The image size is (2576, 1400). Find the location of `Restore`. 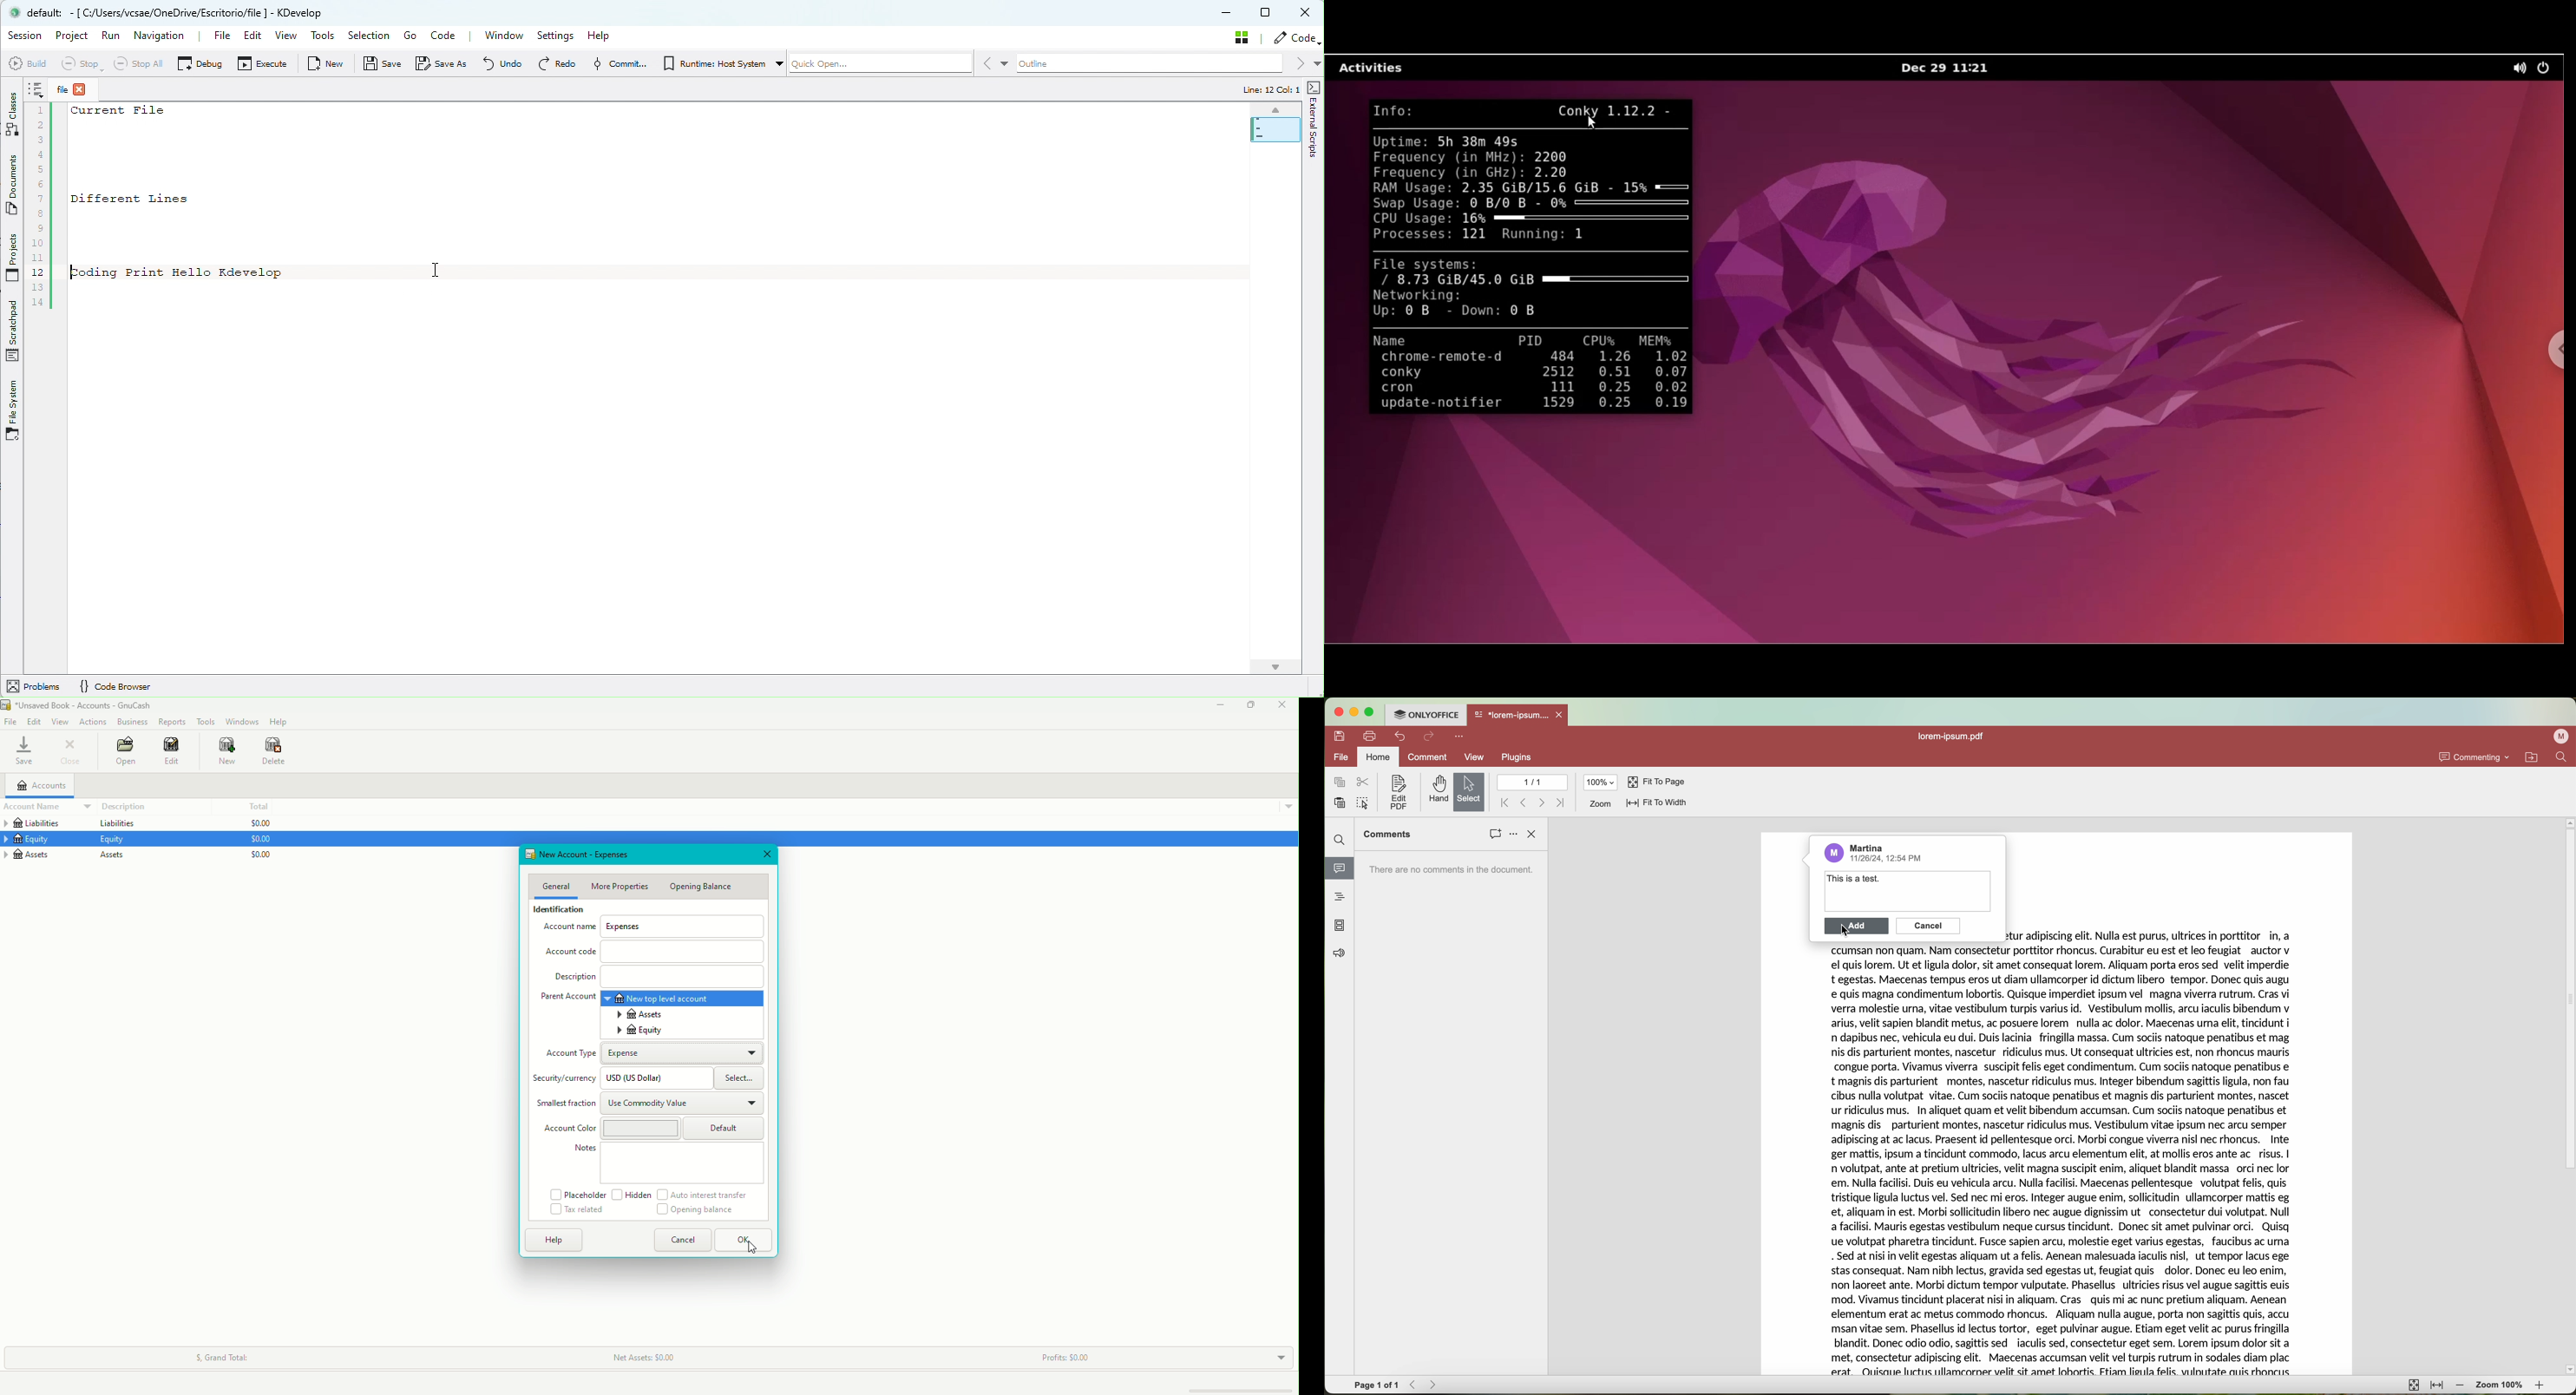

Restore is located at coordinates (1250, 708).